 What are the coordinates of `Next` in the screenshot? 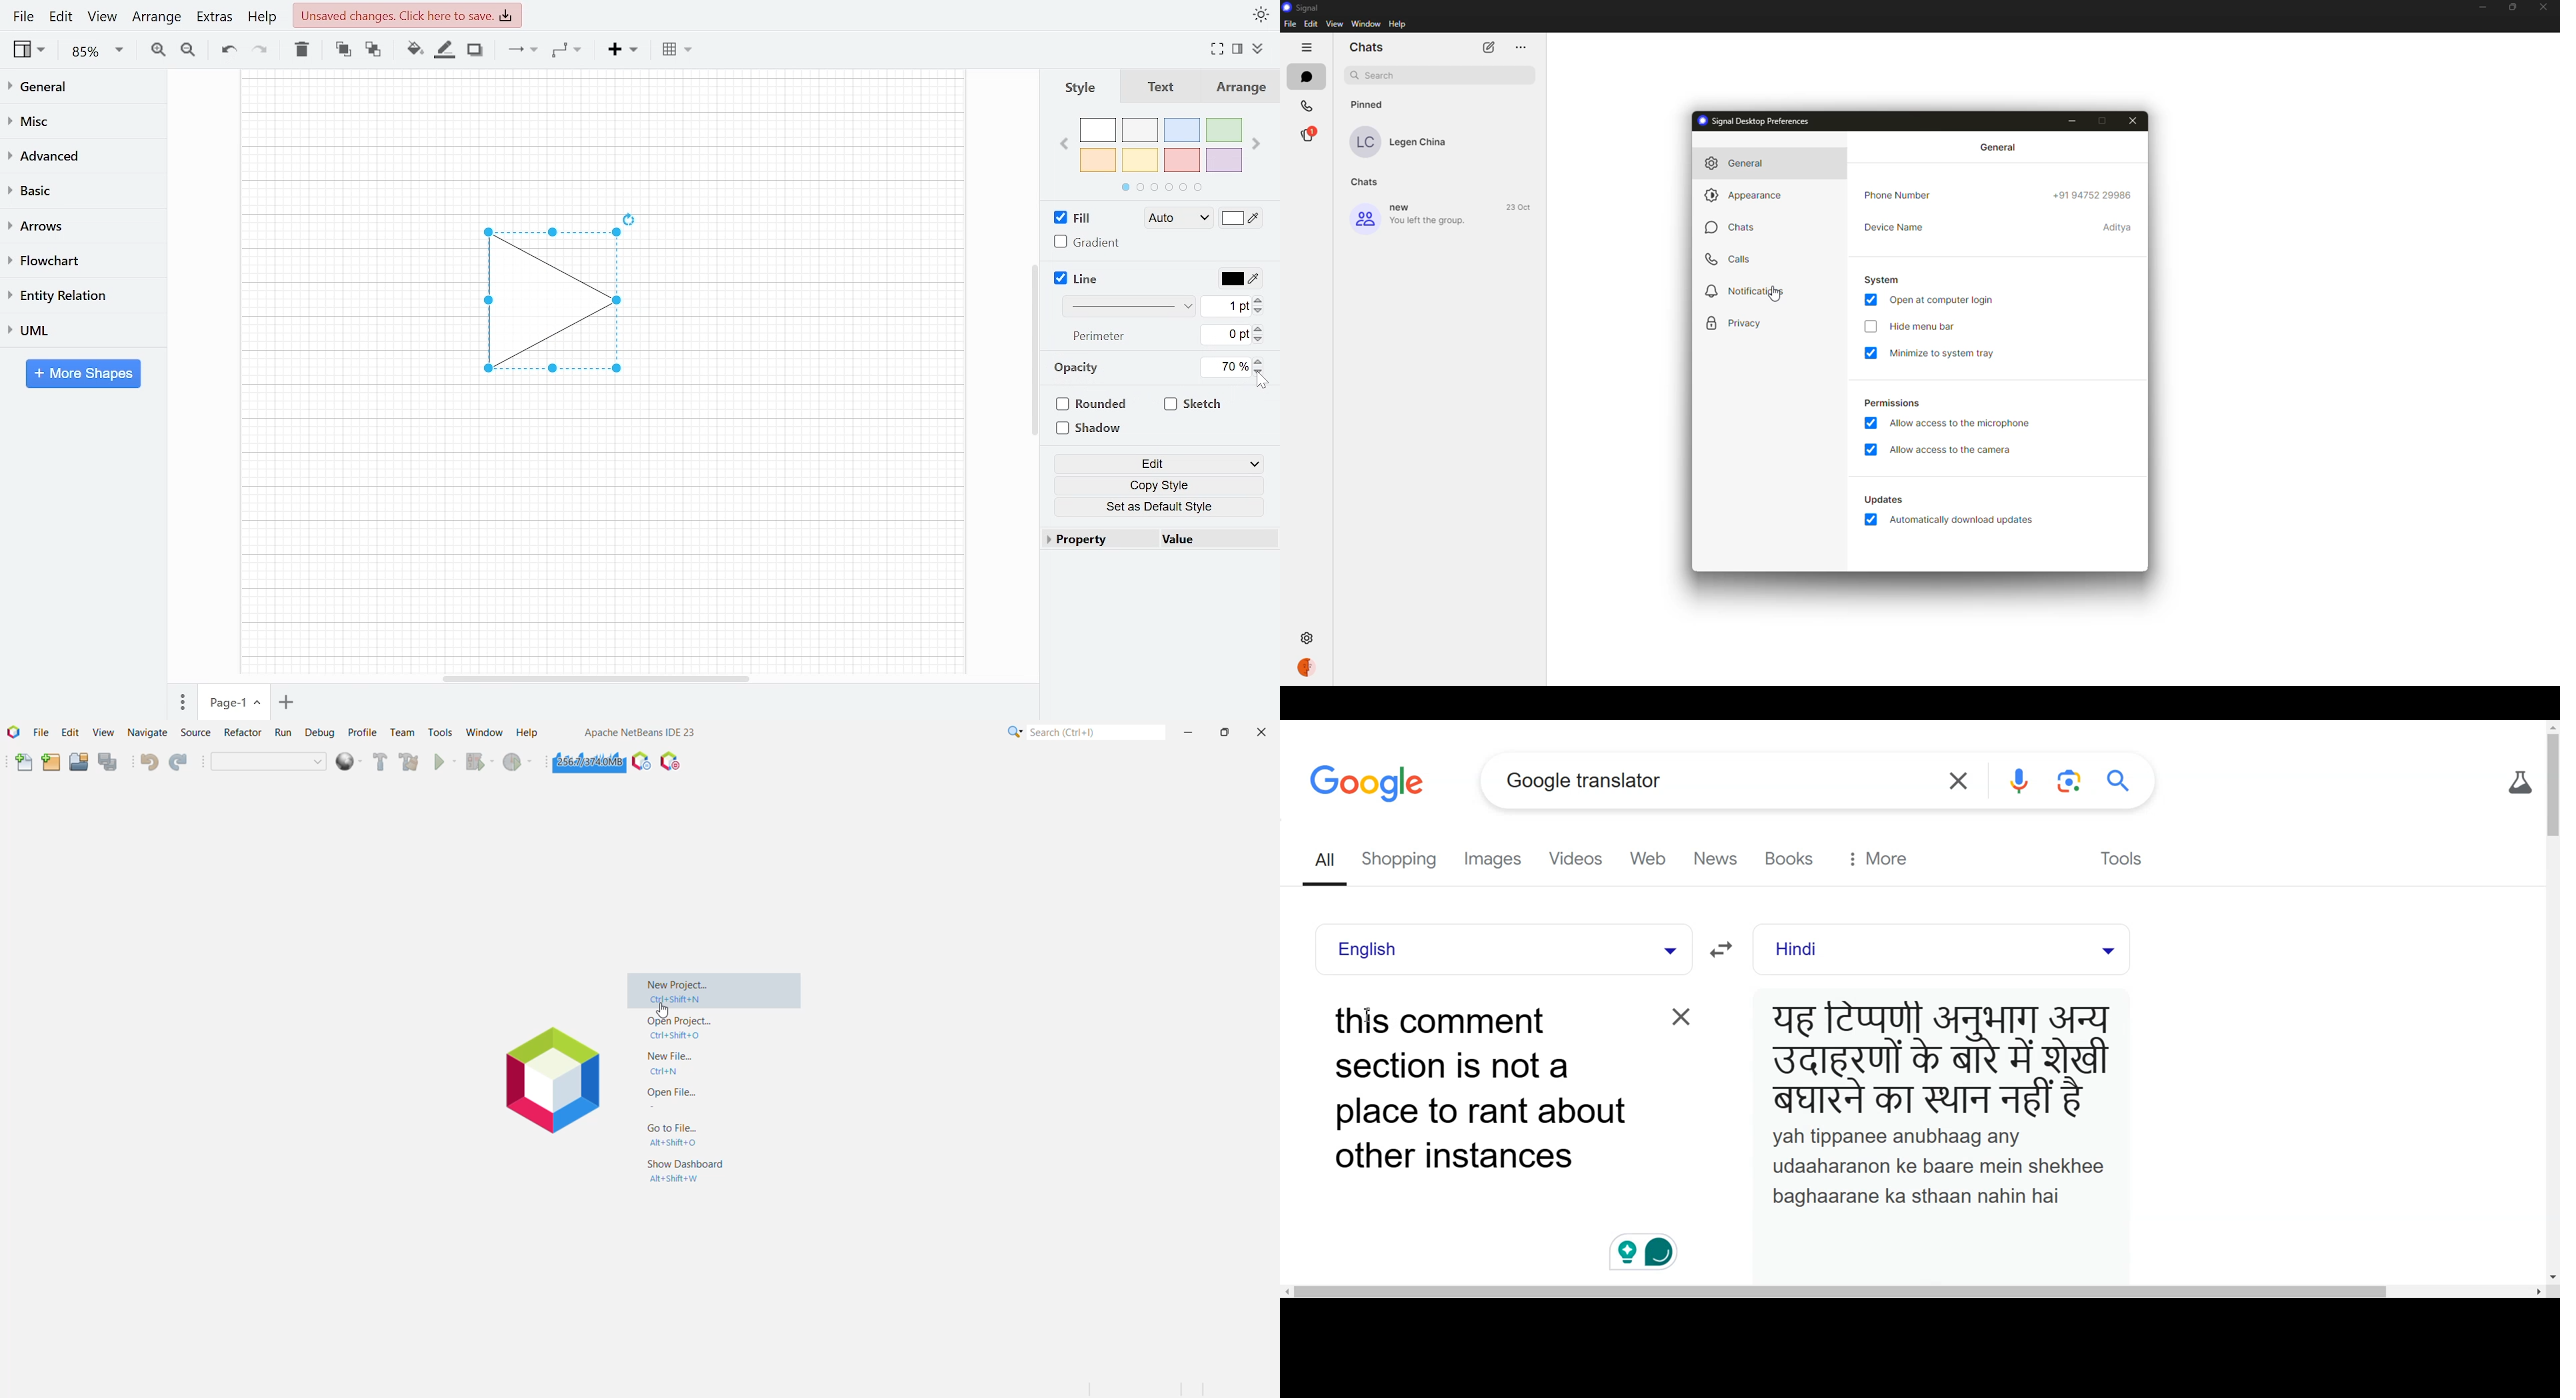 It's located at (1258, 140).